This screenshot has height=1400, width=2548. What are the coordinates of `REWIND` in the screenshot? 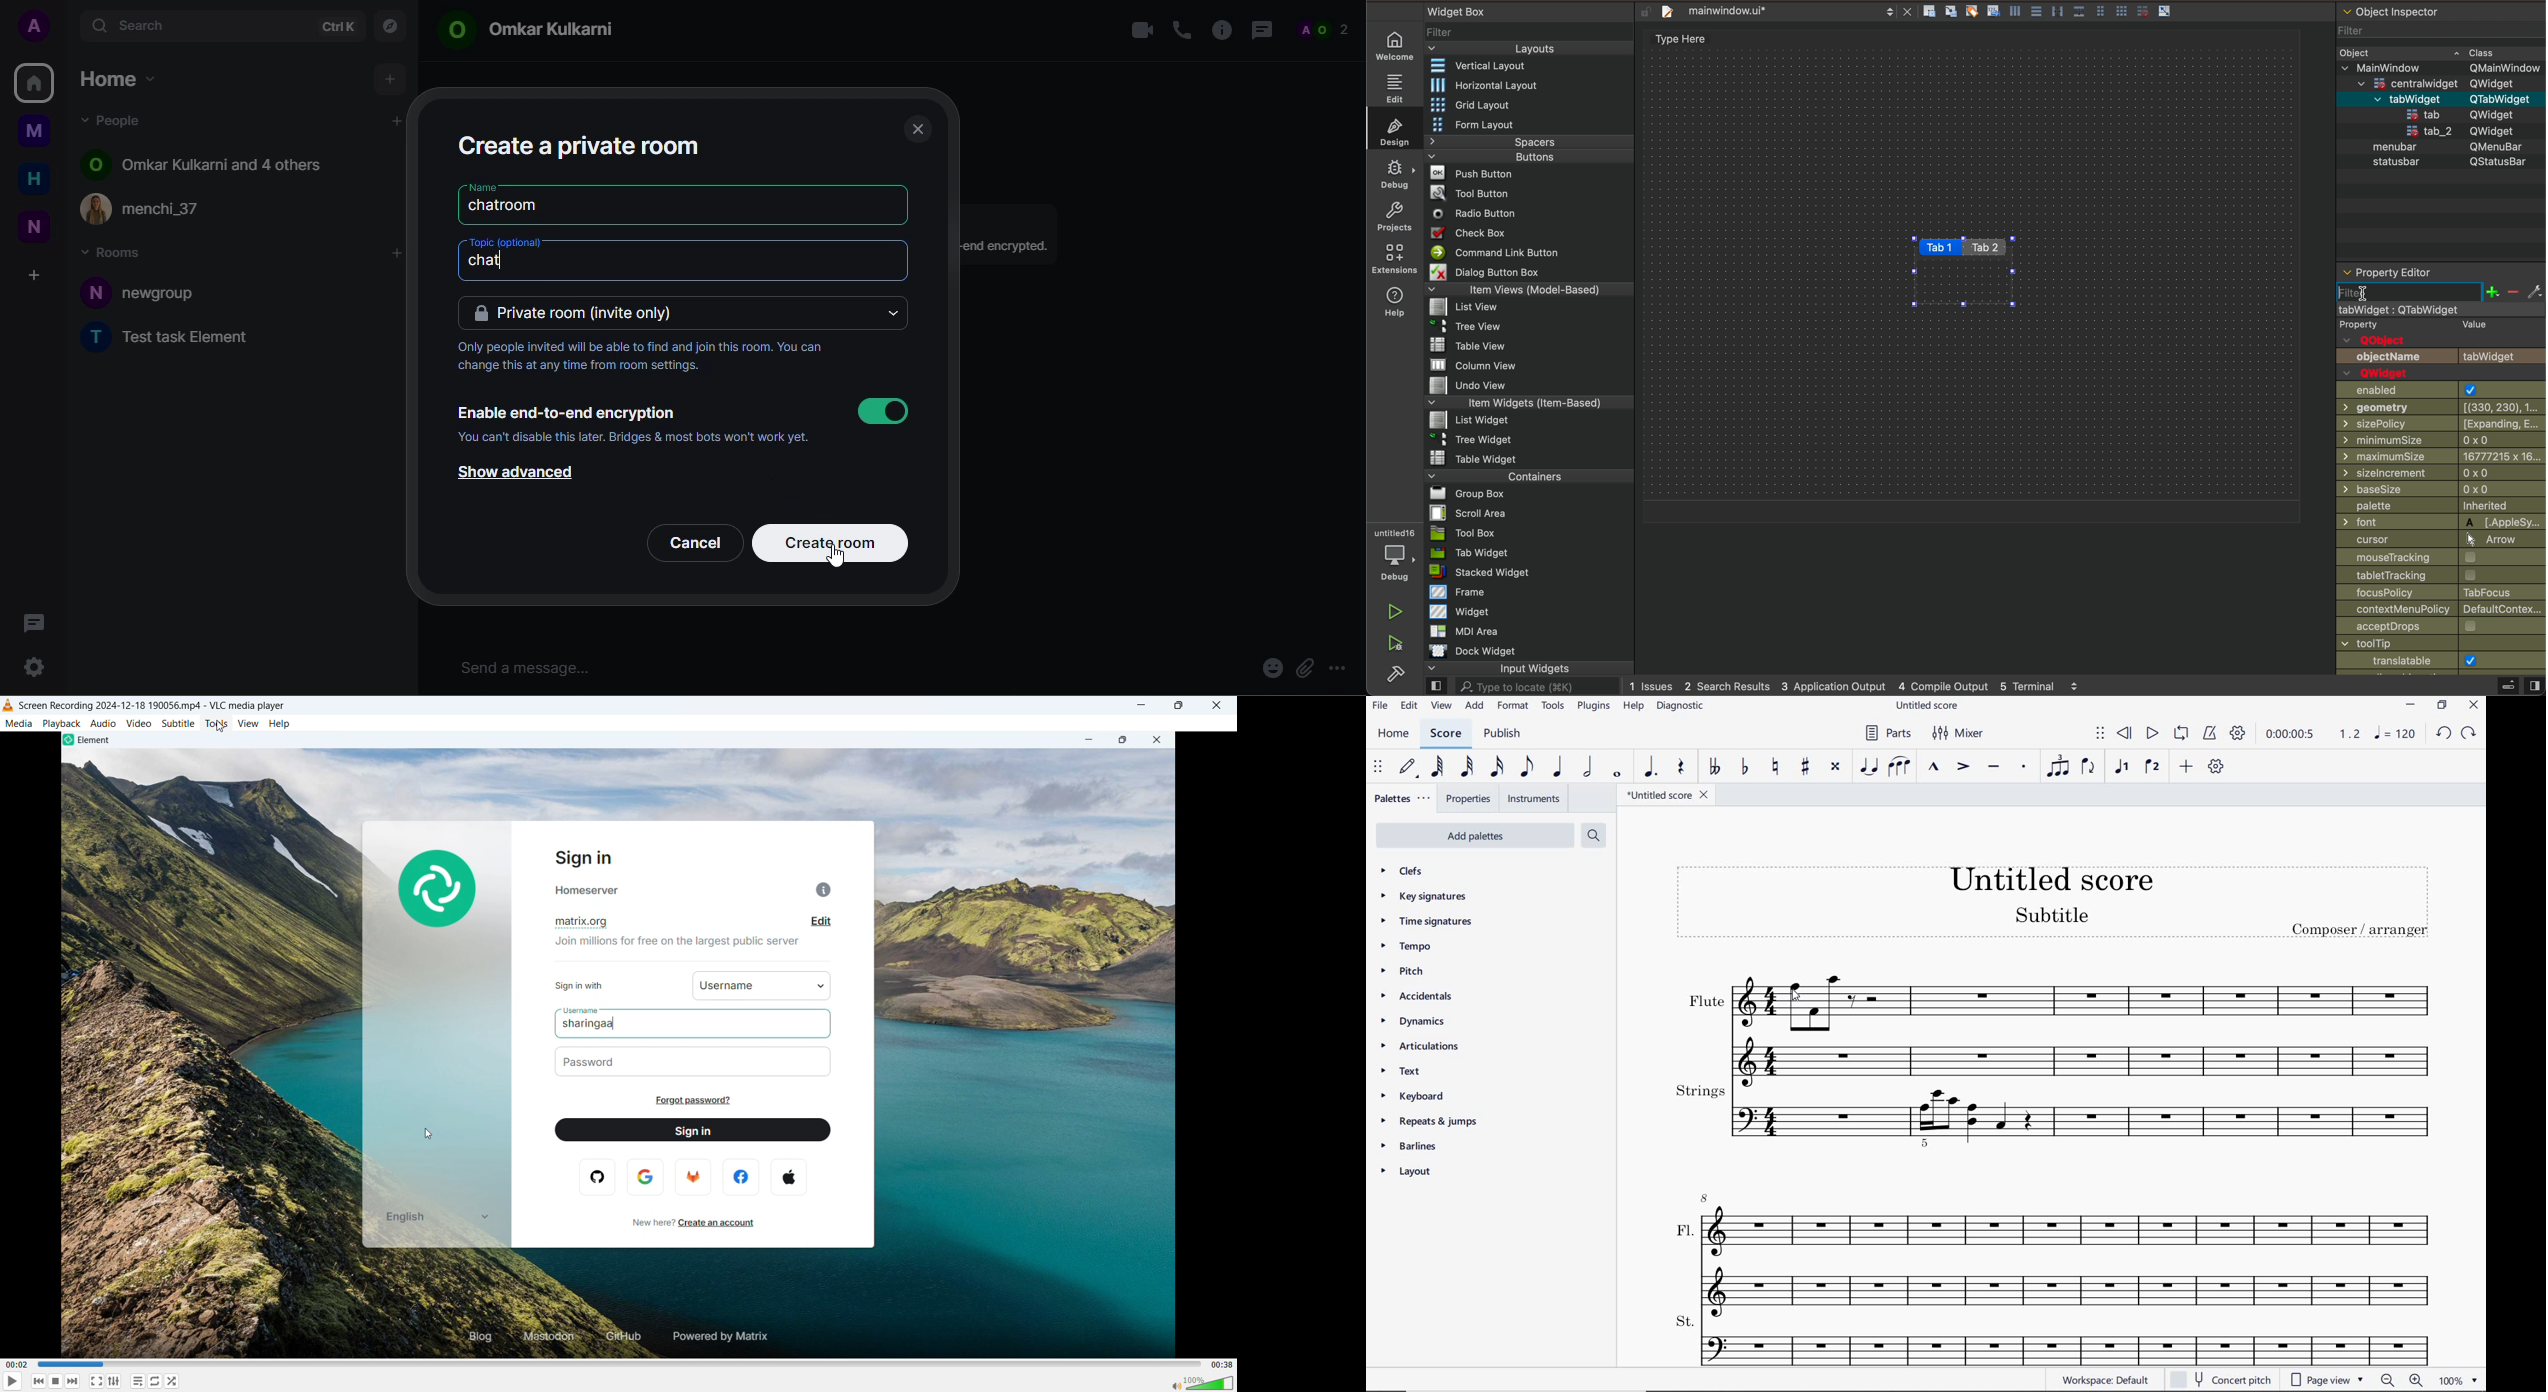 It's located at (2122, 733).